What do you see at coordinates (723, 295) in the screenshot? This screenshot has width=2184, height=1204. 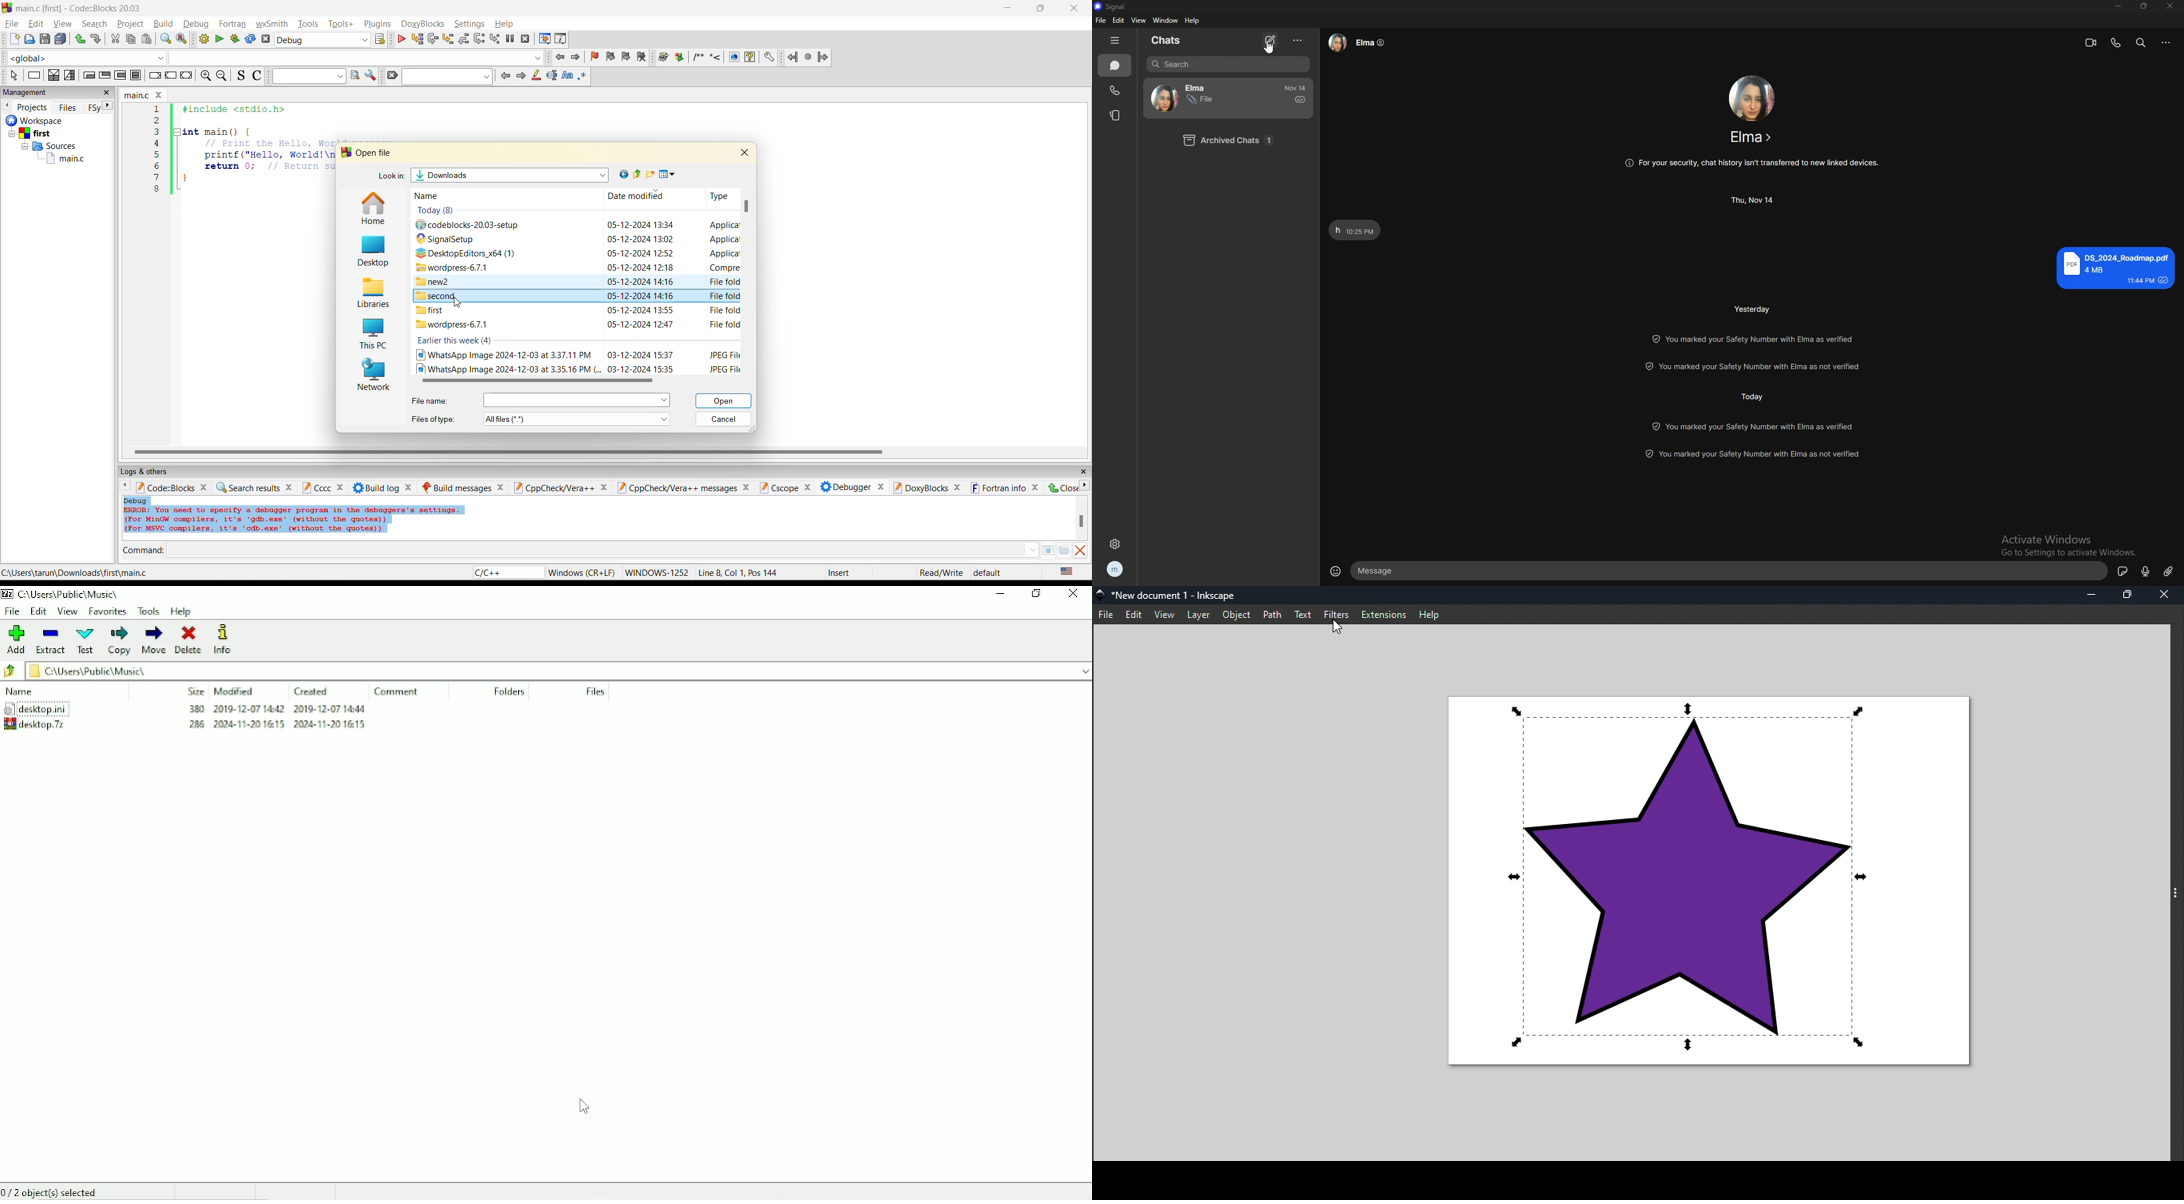 I see `type` at bounding box center [723, 295].